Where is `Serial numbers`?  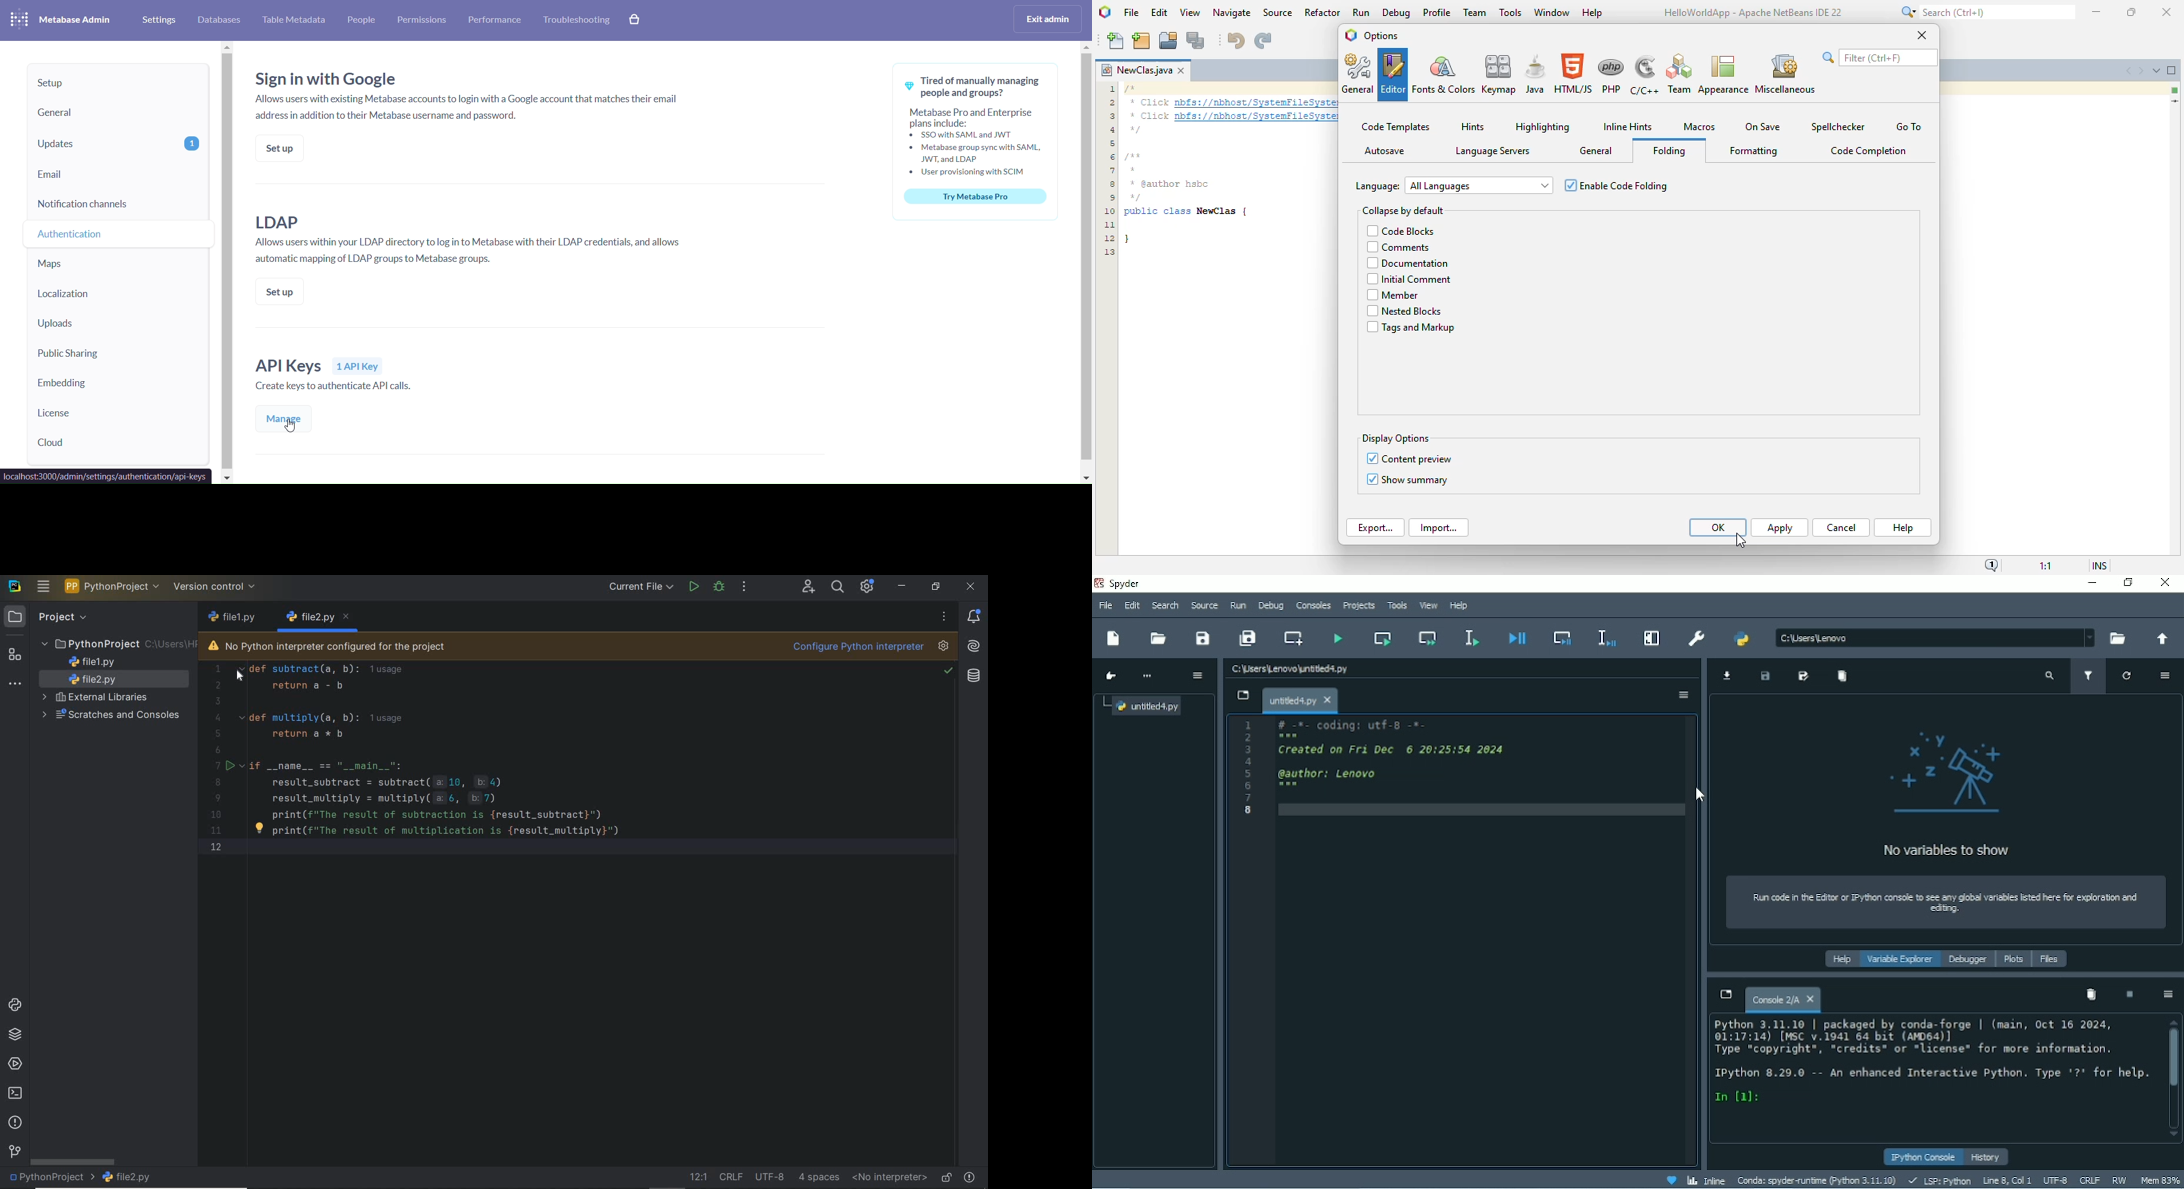
Serial numbers is located at coordinates (1248, 769).